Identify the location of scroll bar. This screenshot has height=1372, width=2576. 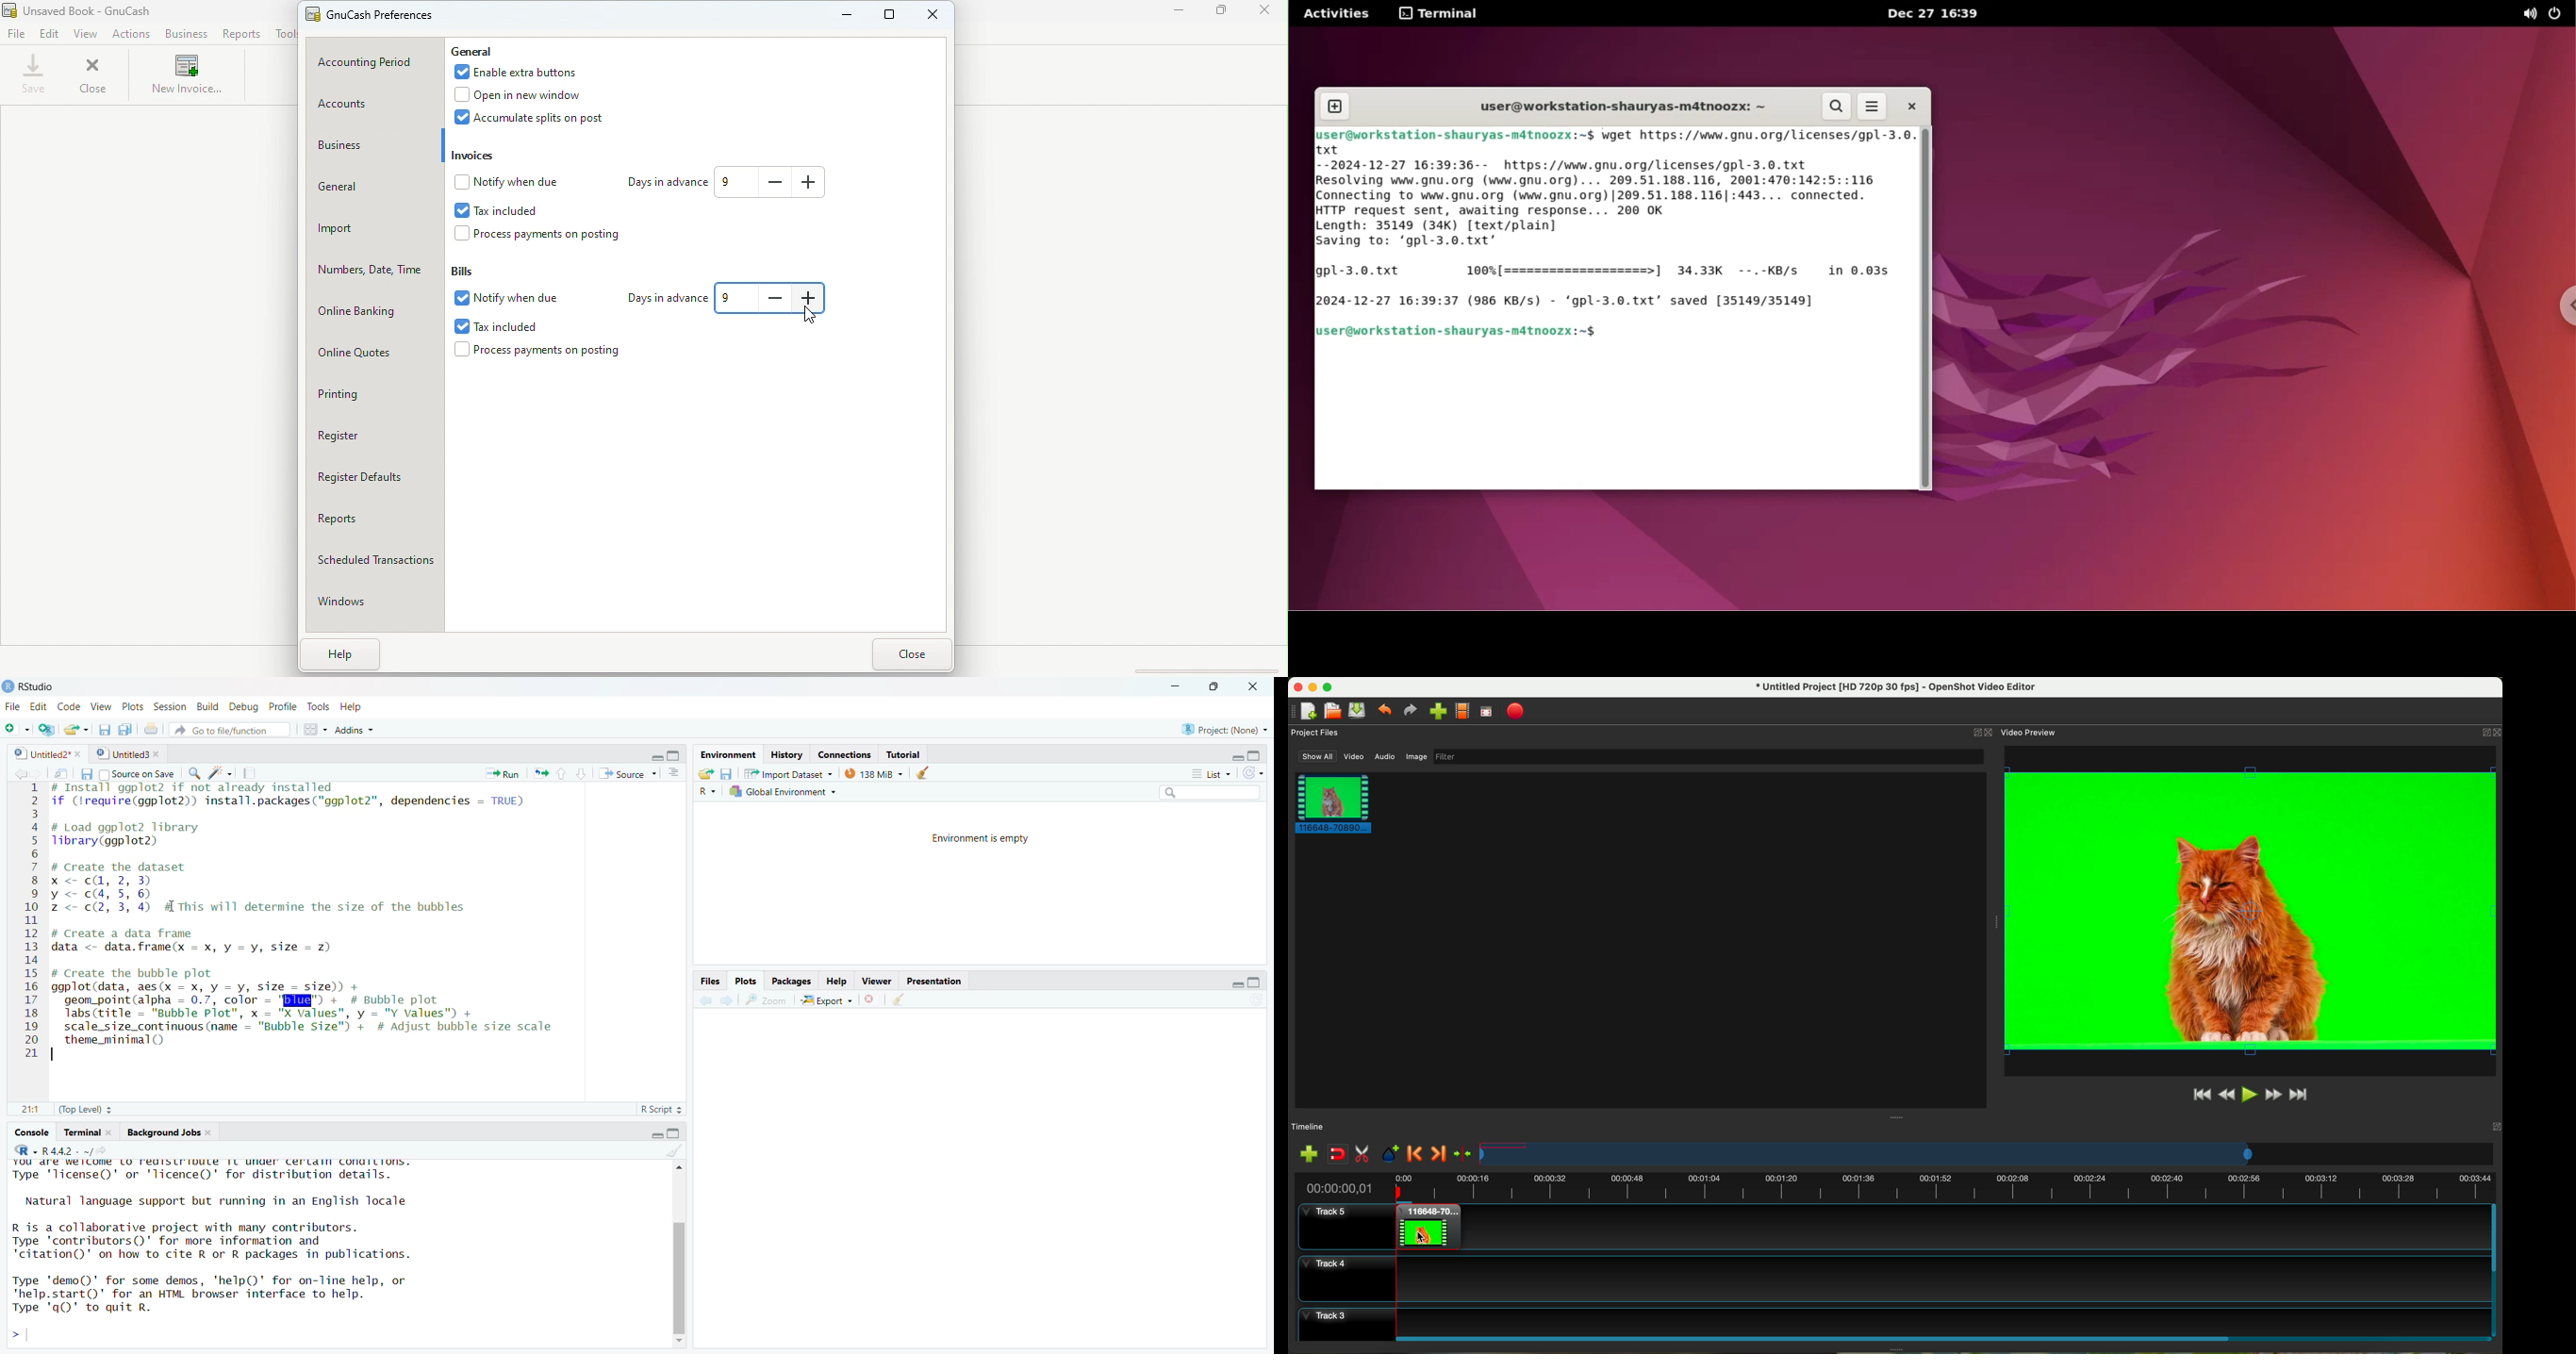
(2496, 1270).